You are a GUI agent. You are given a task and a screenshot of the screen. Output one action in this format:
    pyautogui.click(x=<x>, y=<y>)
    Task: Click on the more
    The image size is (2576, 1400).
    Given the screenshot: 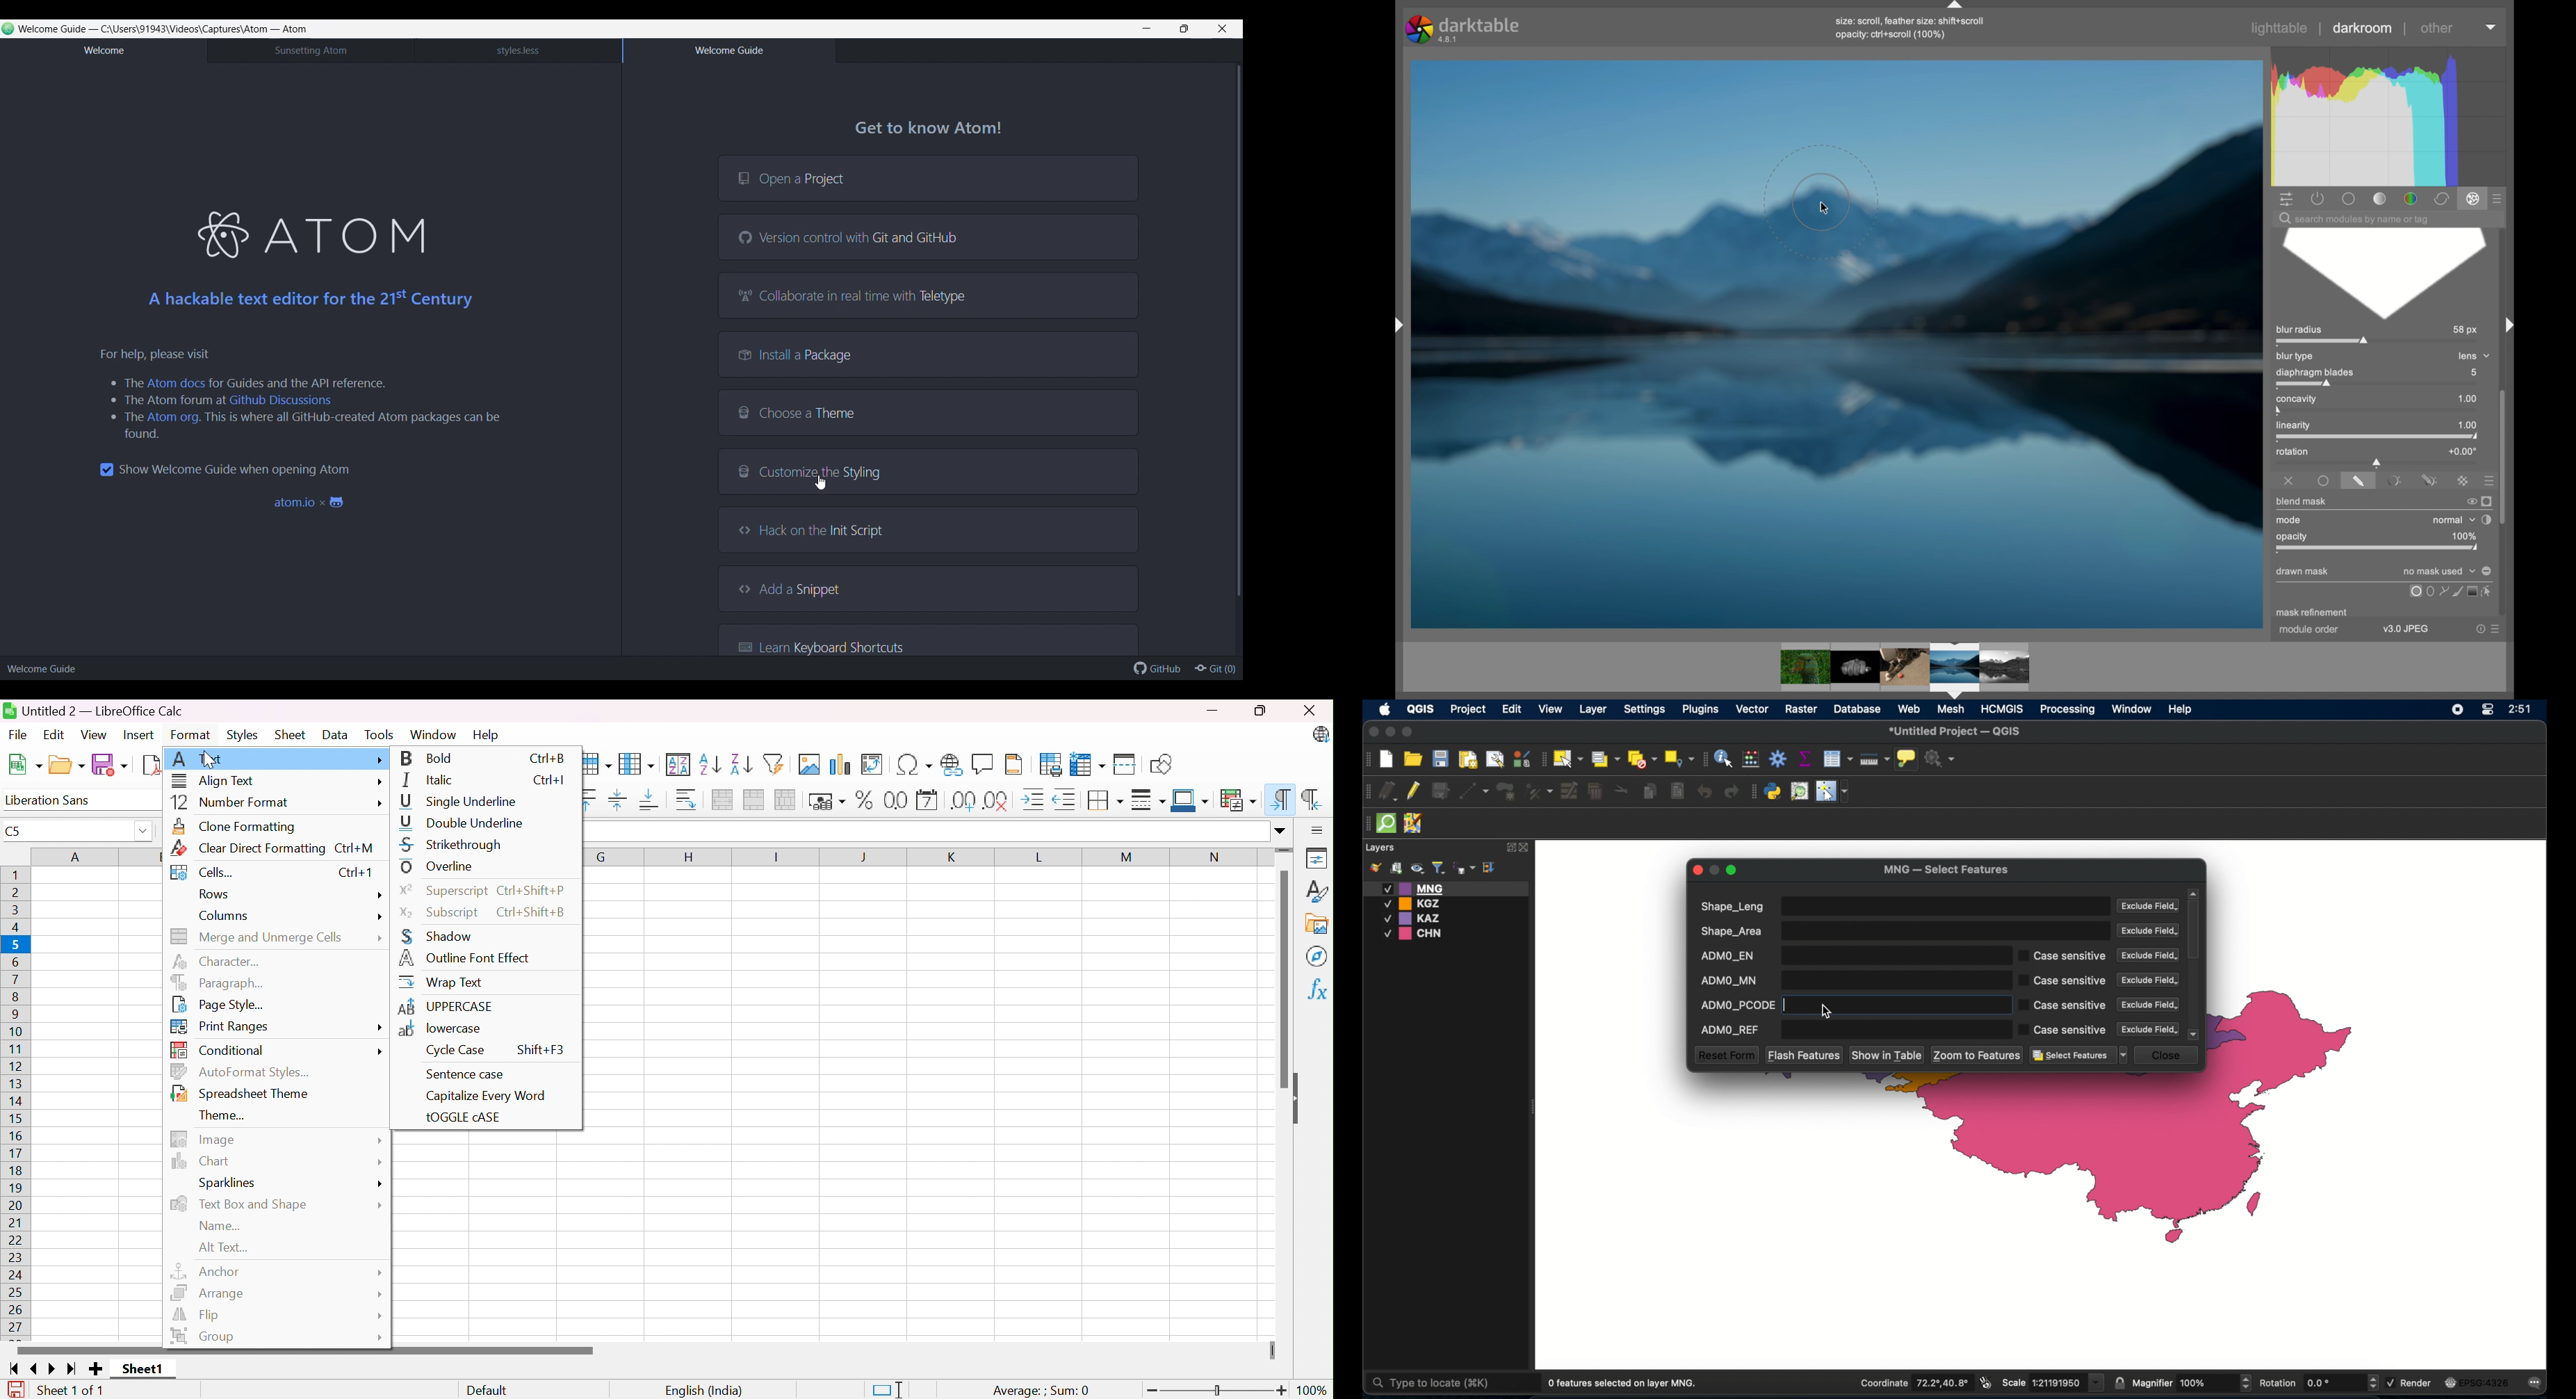 What is the action you would take?
    pyautogui.click(x=380, y=782)
    